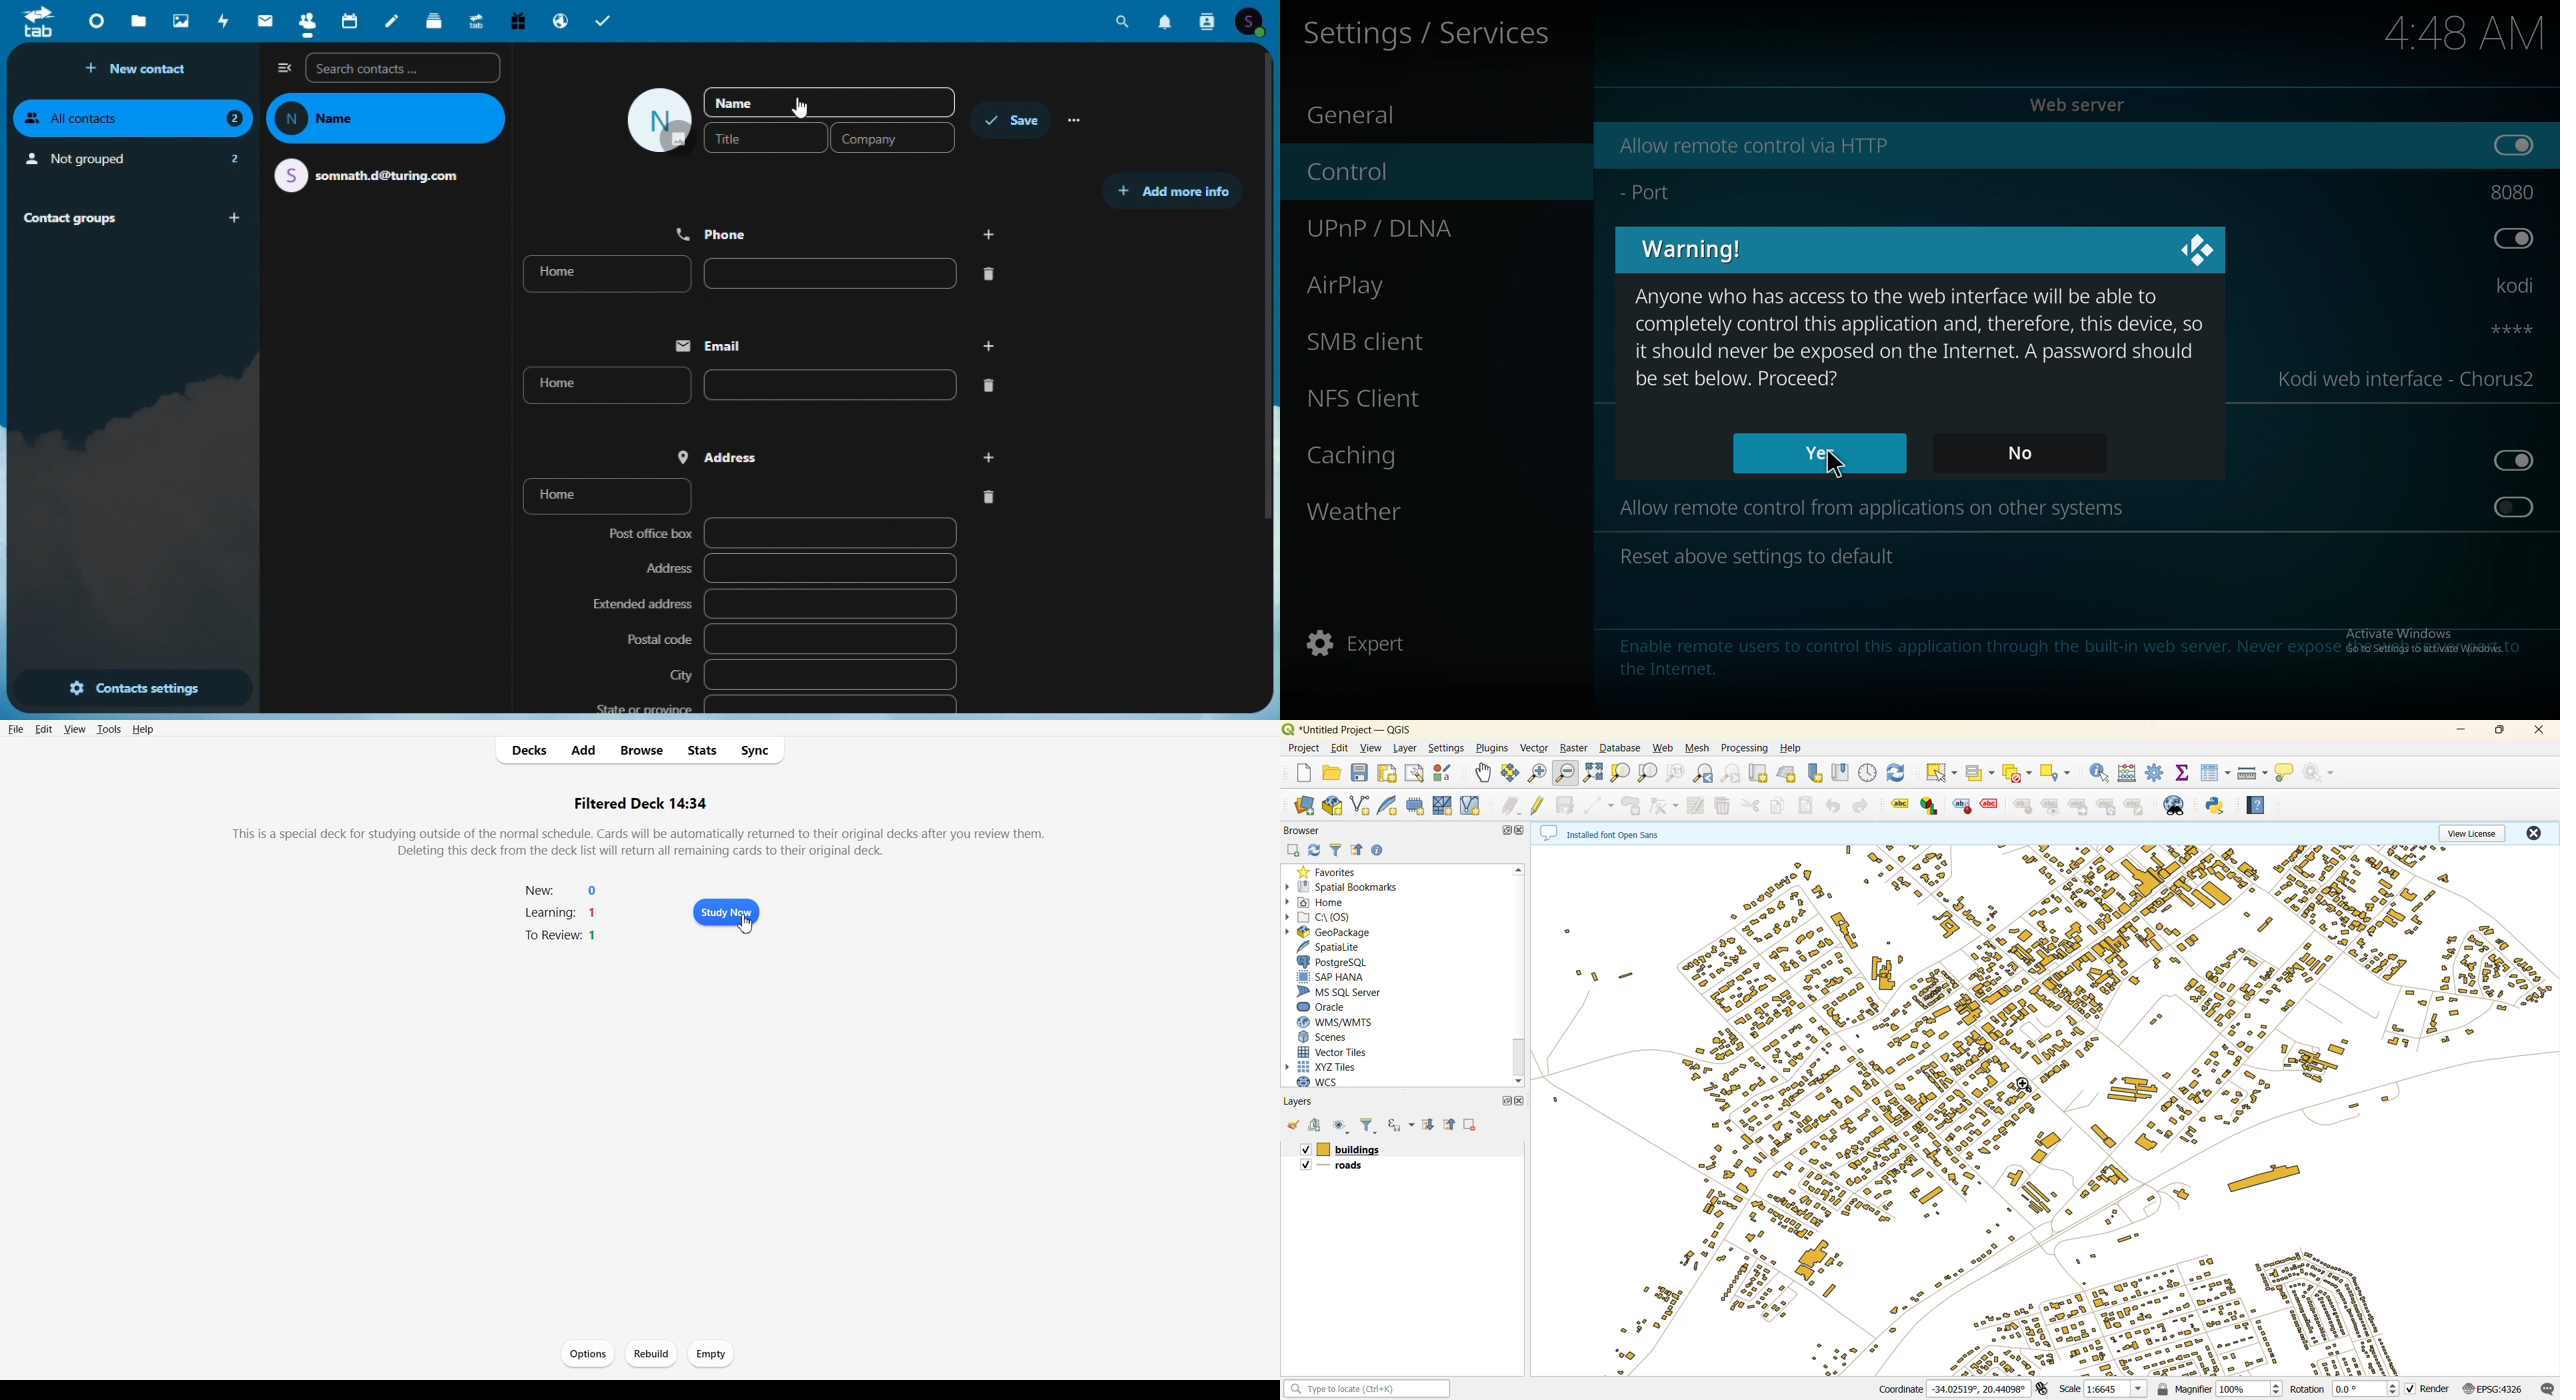 The width and height of the screenshot is (2576, 1400). What do you see at coordinates (1359, 849) in the screenshot?
I see `collapse all` at bounding box center [1359, 849].